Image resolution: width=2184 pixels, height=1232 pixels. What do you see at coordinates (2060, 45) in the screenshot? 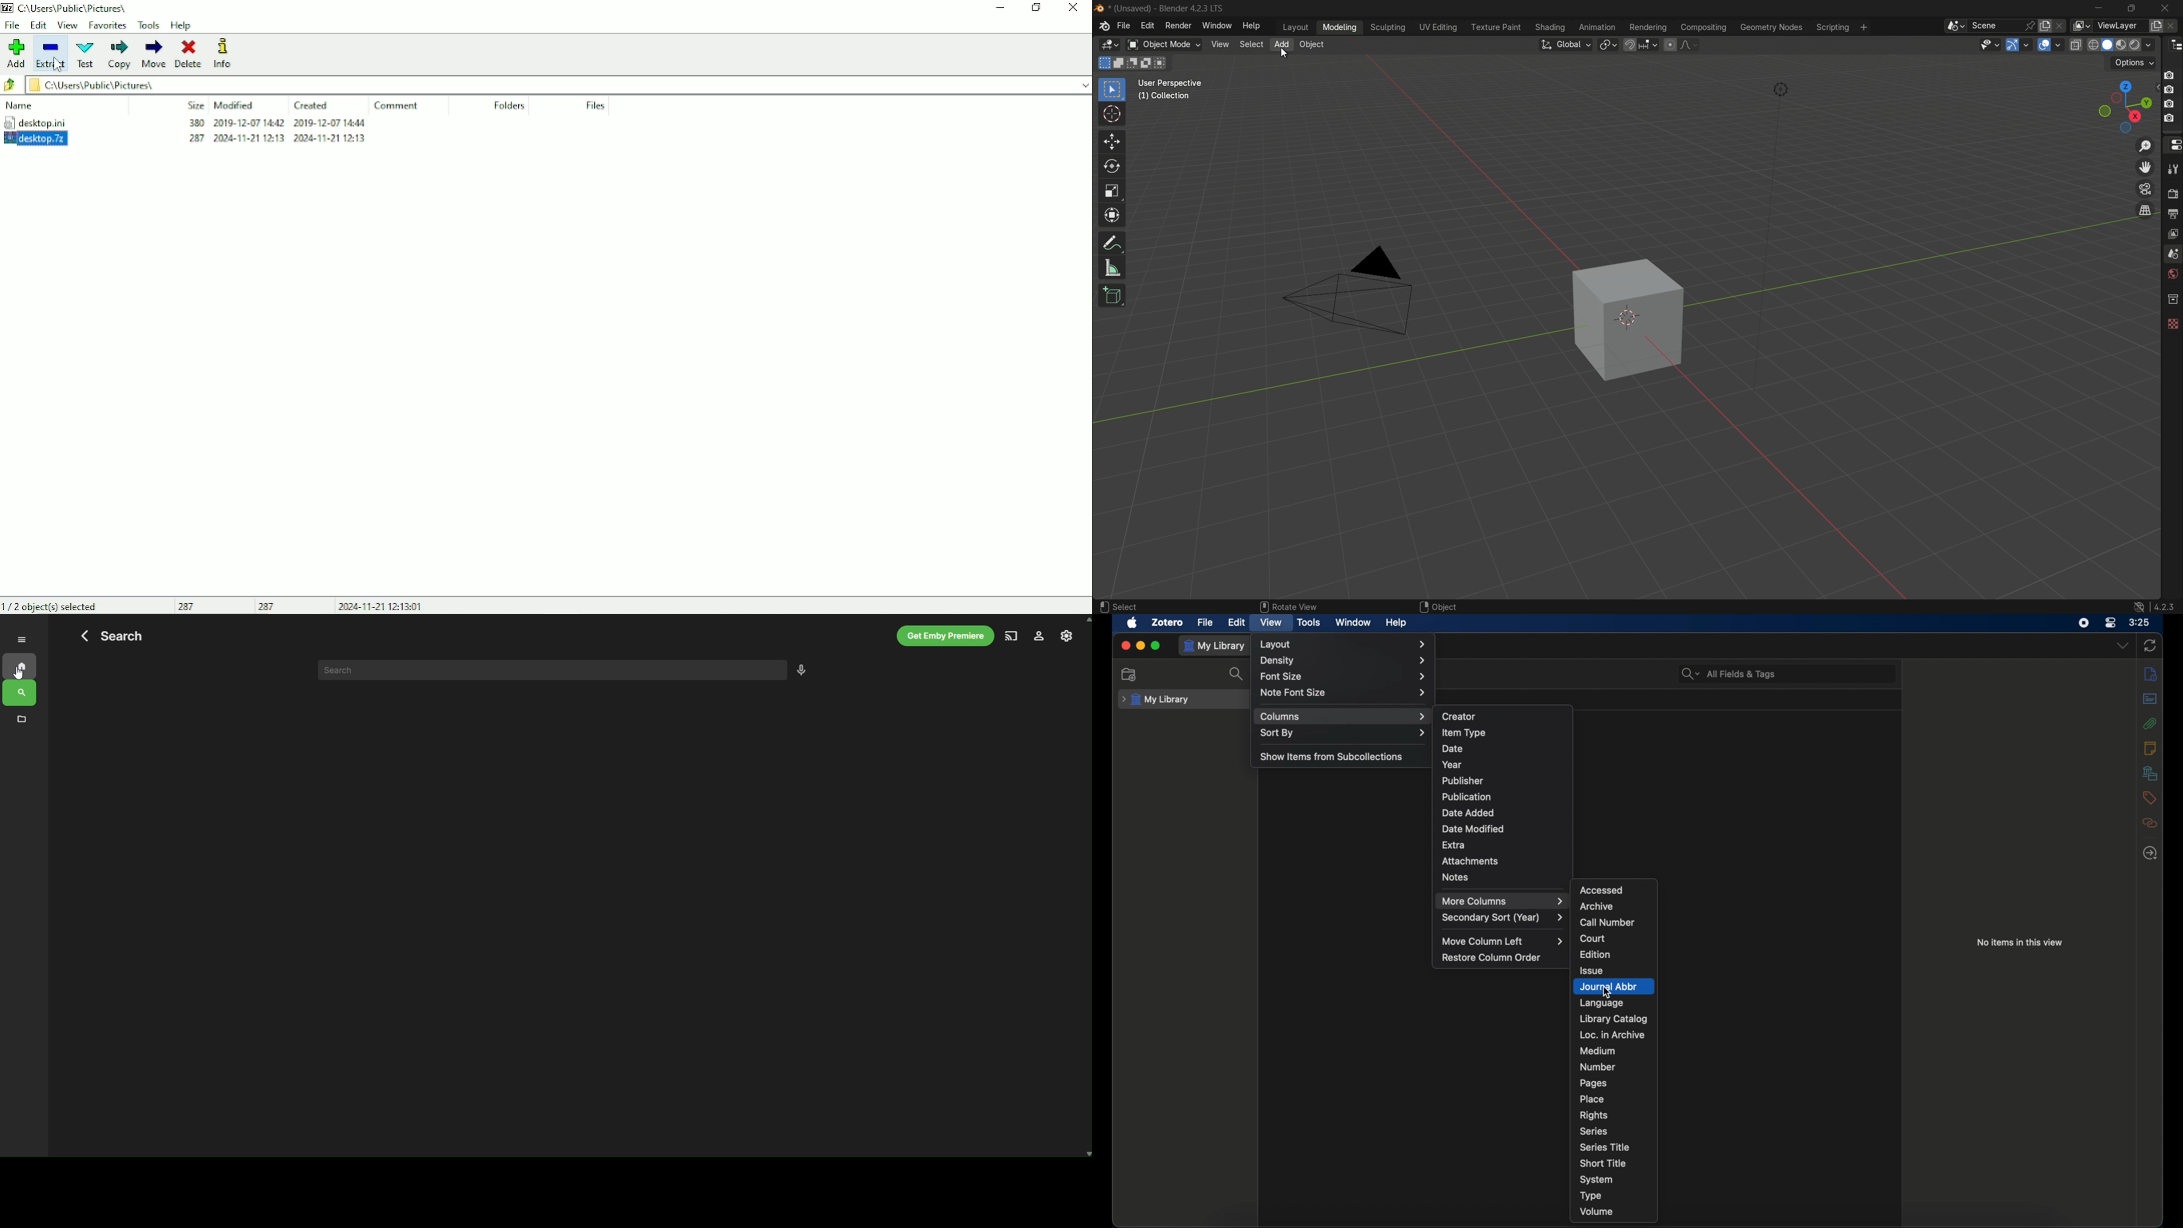
I see `show overlays` at bounding box center [2060, 45].